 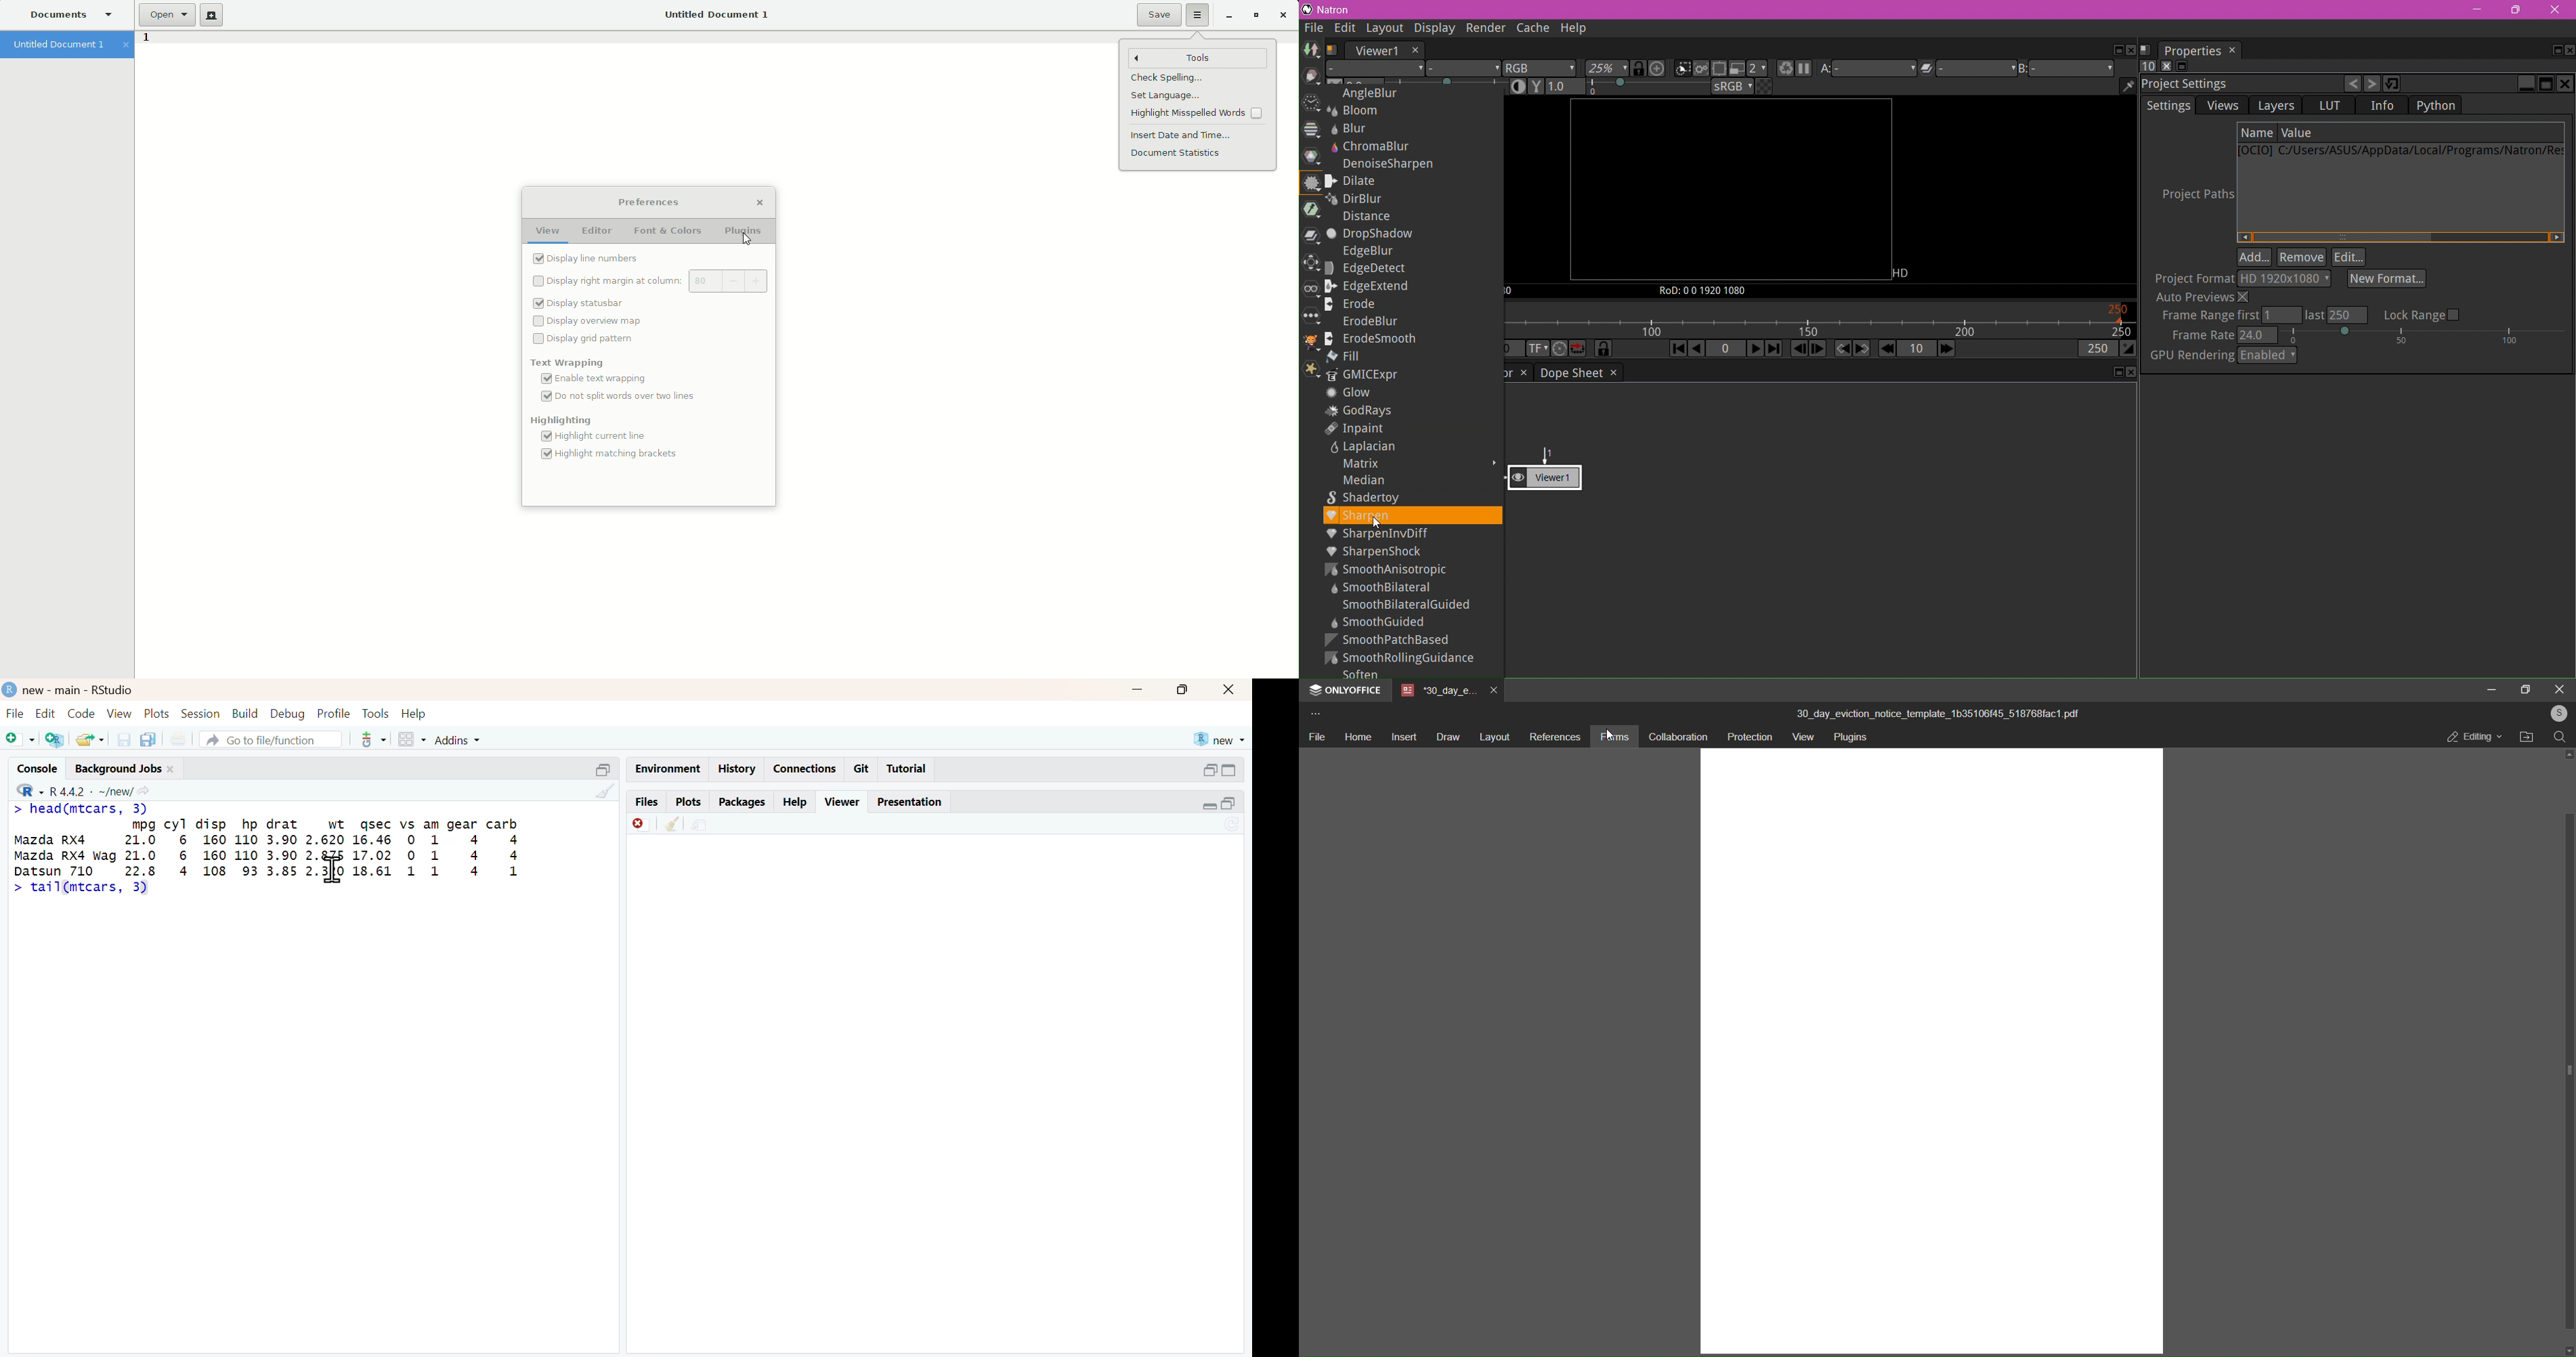 What do you see at coordinates (331, 712) in the screenshot?
I see `Profile` at bounding box center [331, 712].